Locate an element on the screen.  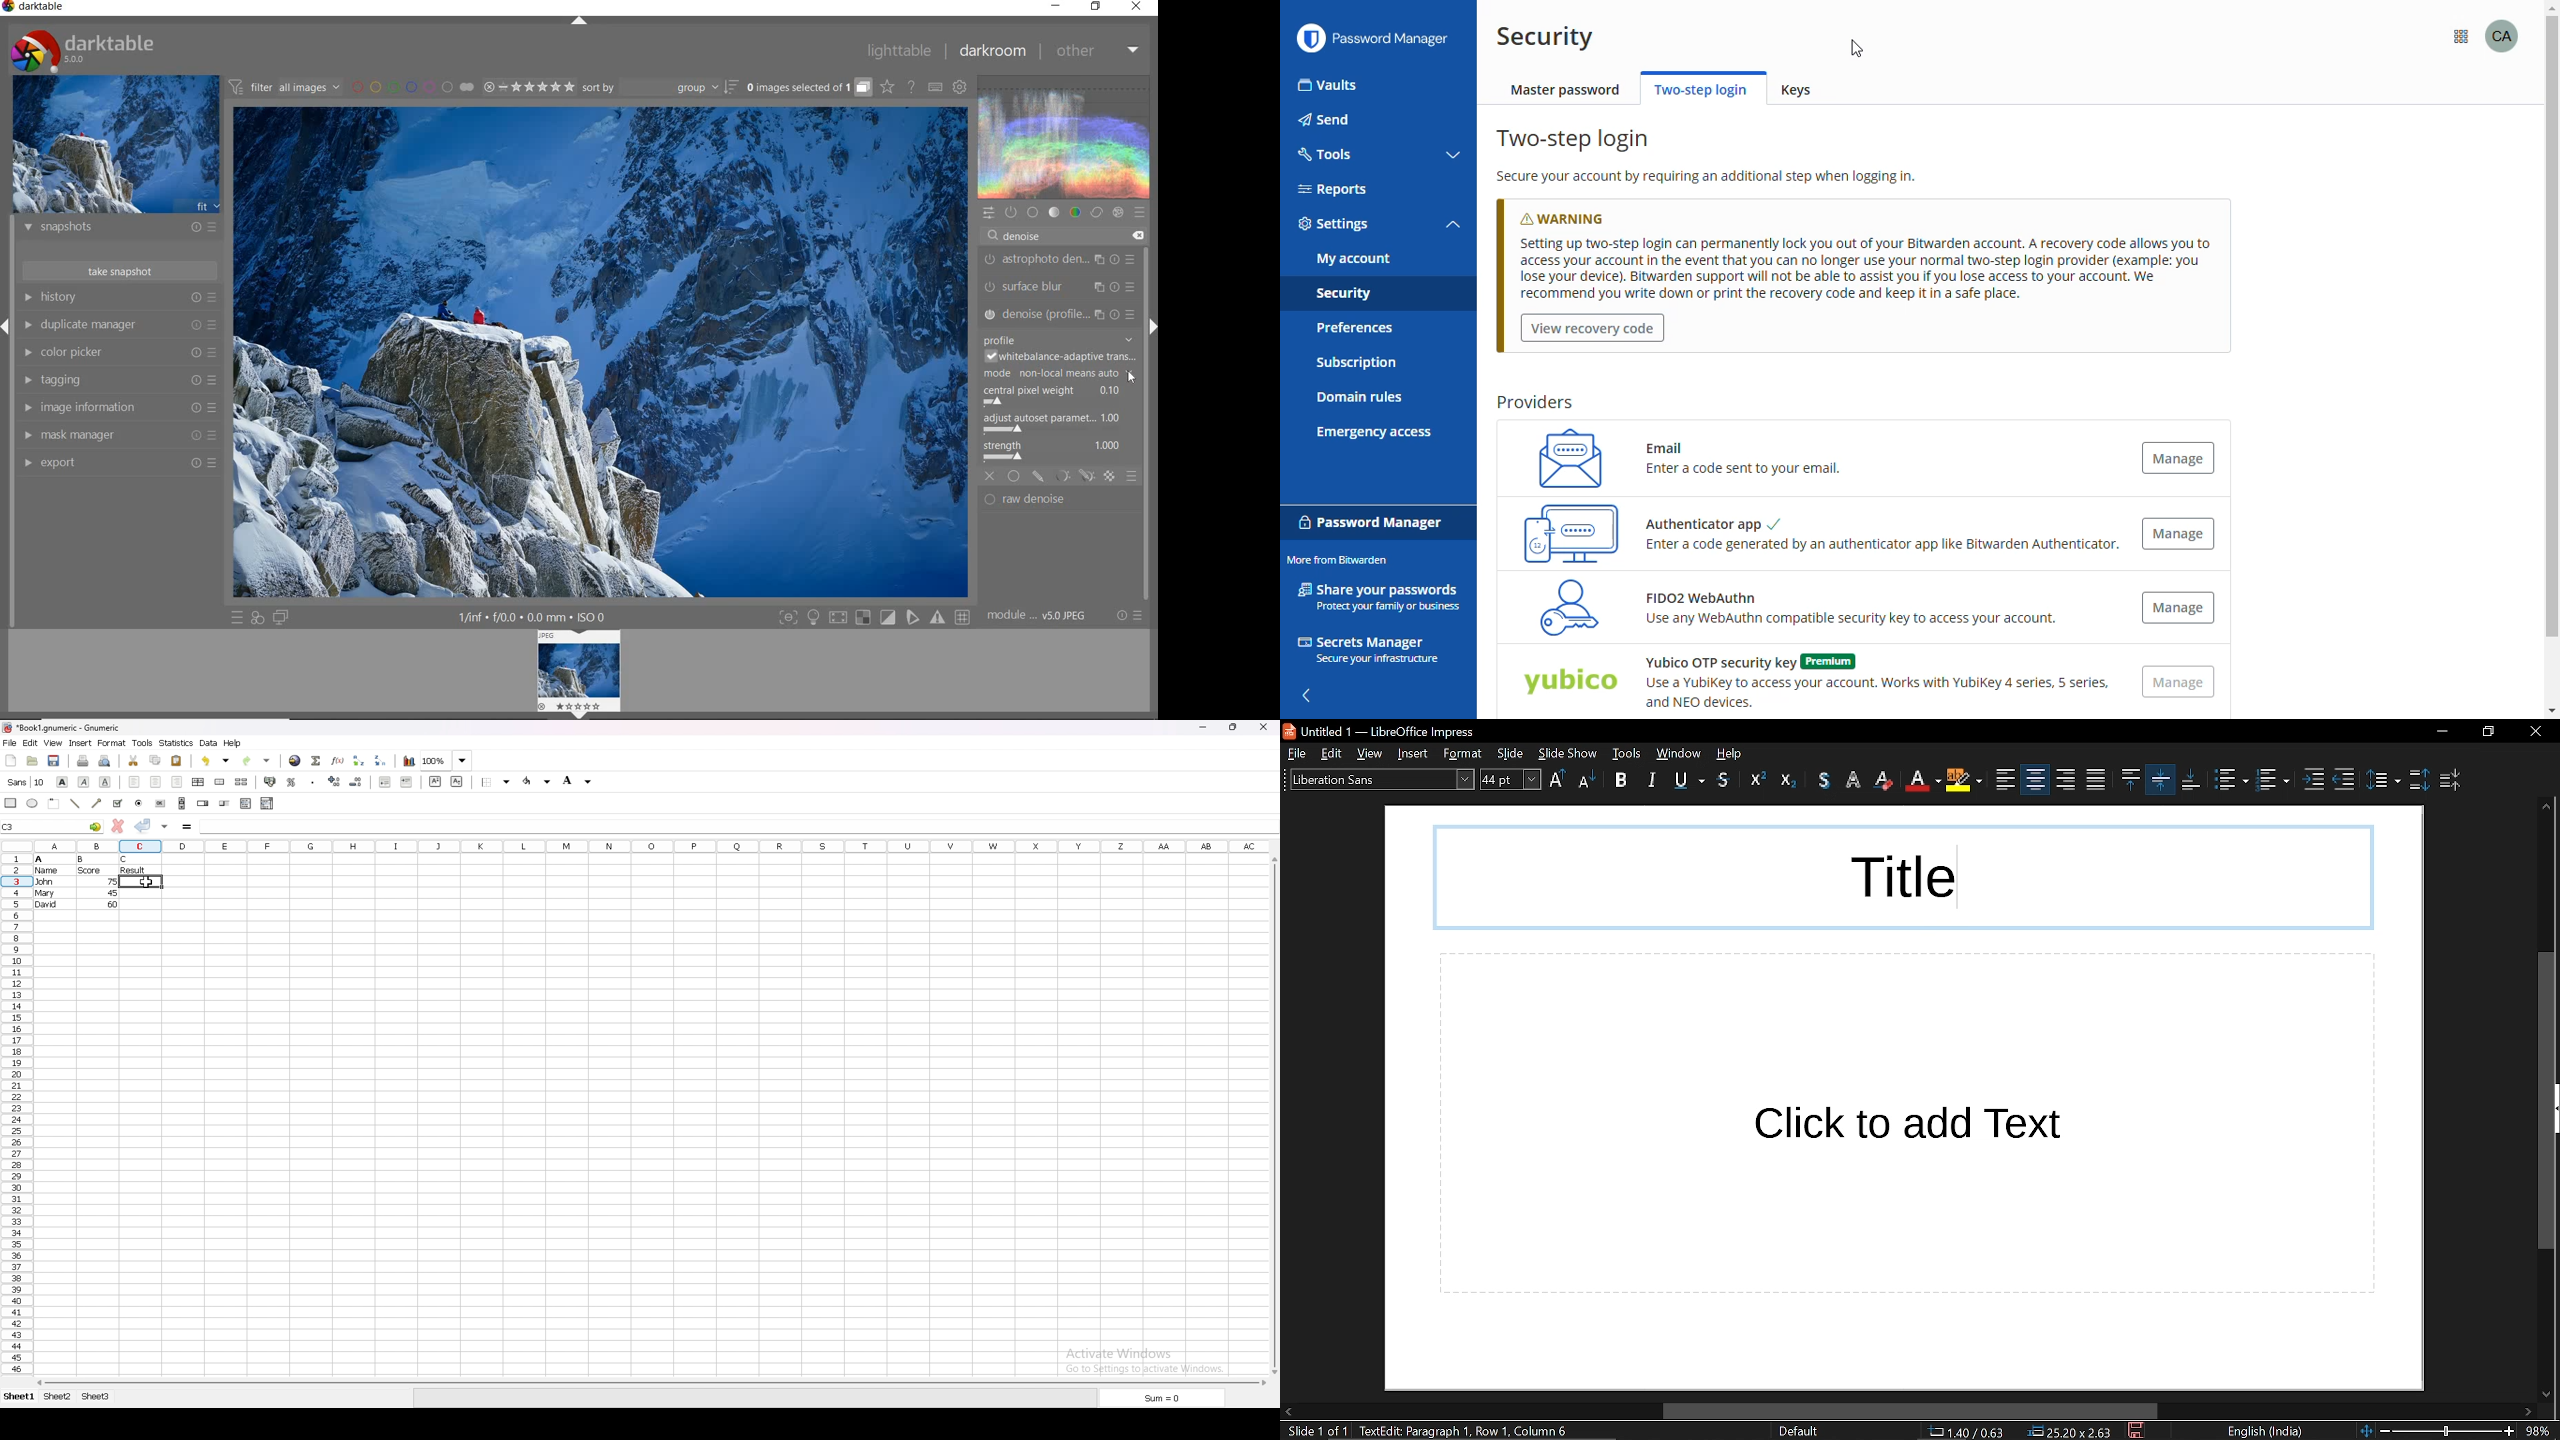
list is located at coordinates (245, 803).